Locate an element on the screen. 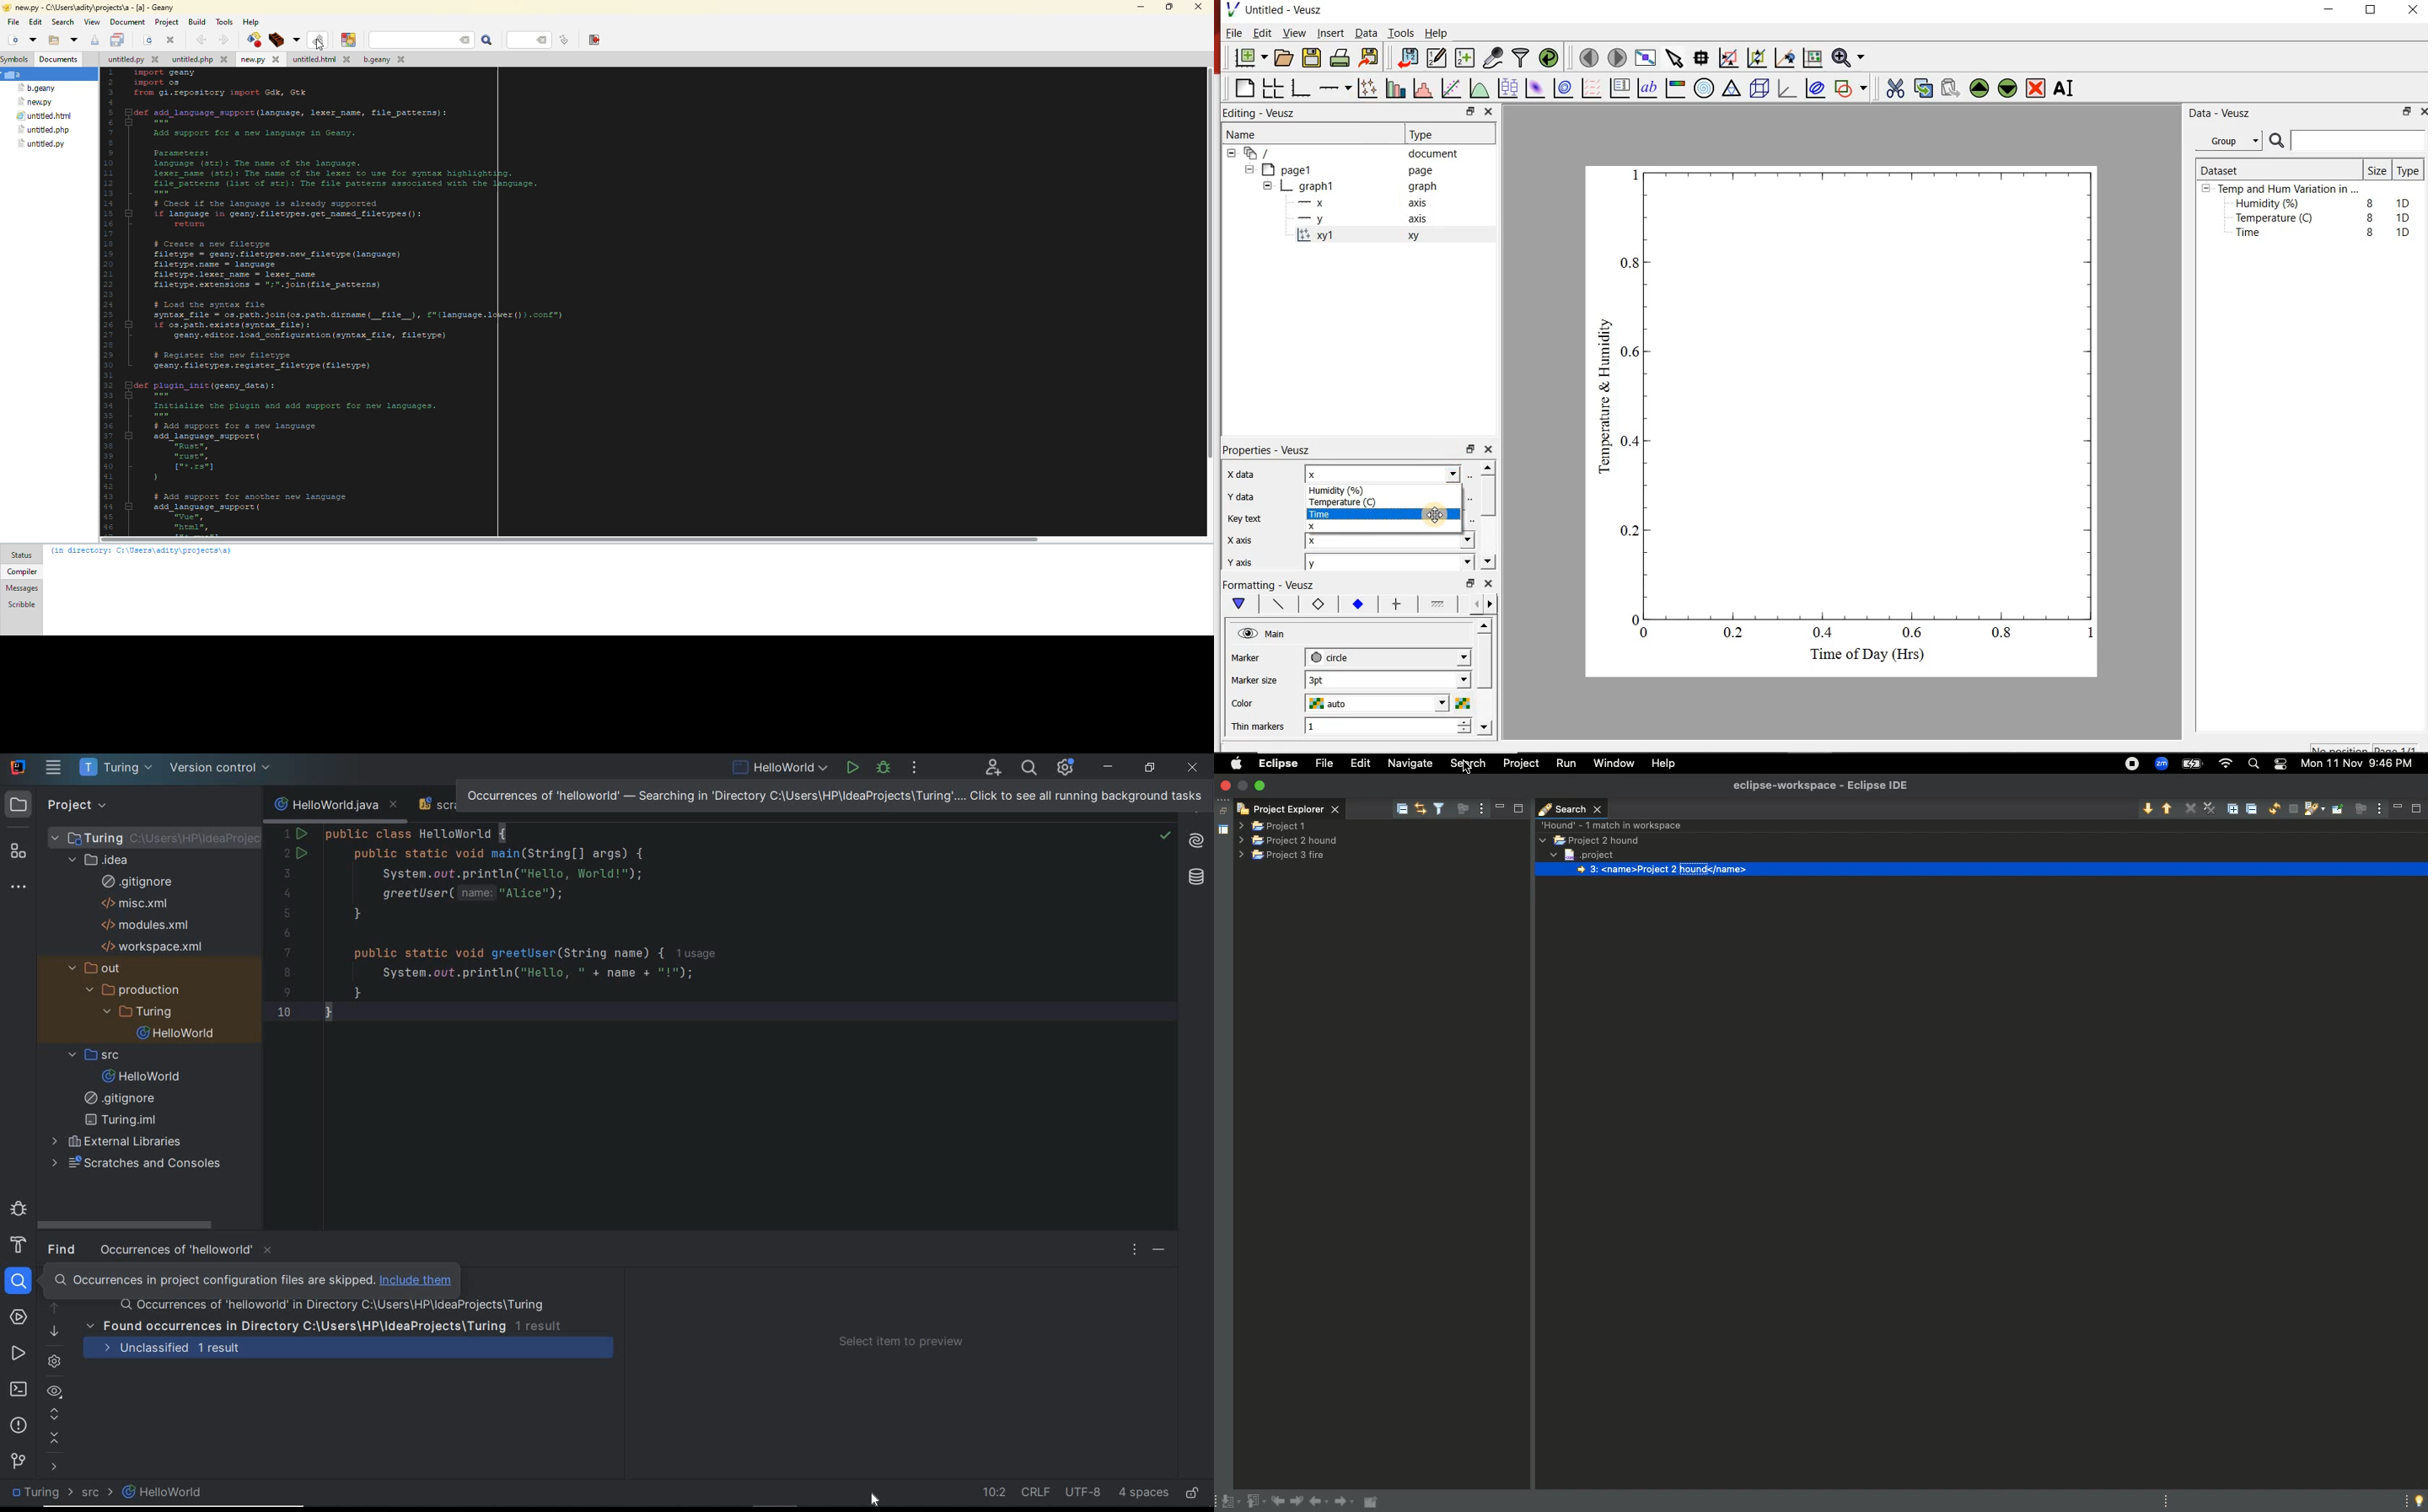 The height and width of the screenshot is (1512, 2436). base graph is located at coordinates (1302, 86).